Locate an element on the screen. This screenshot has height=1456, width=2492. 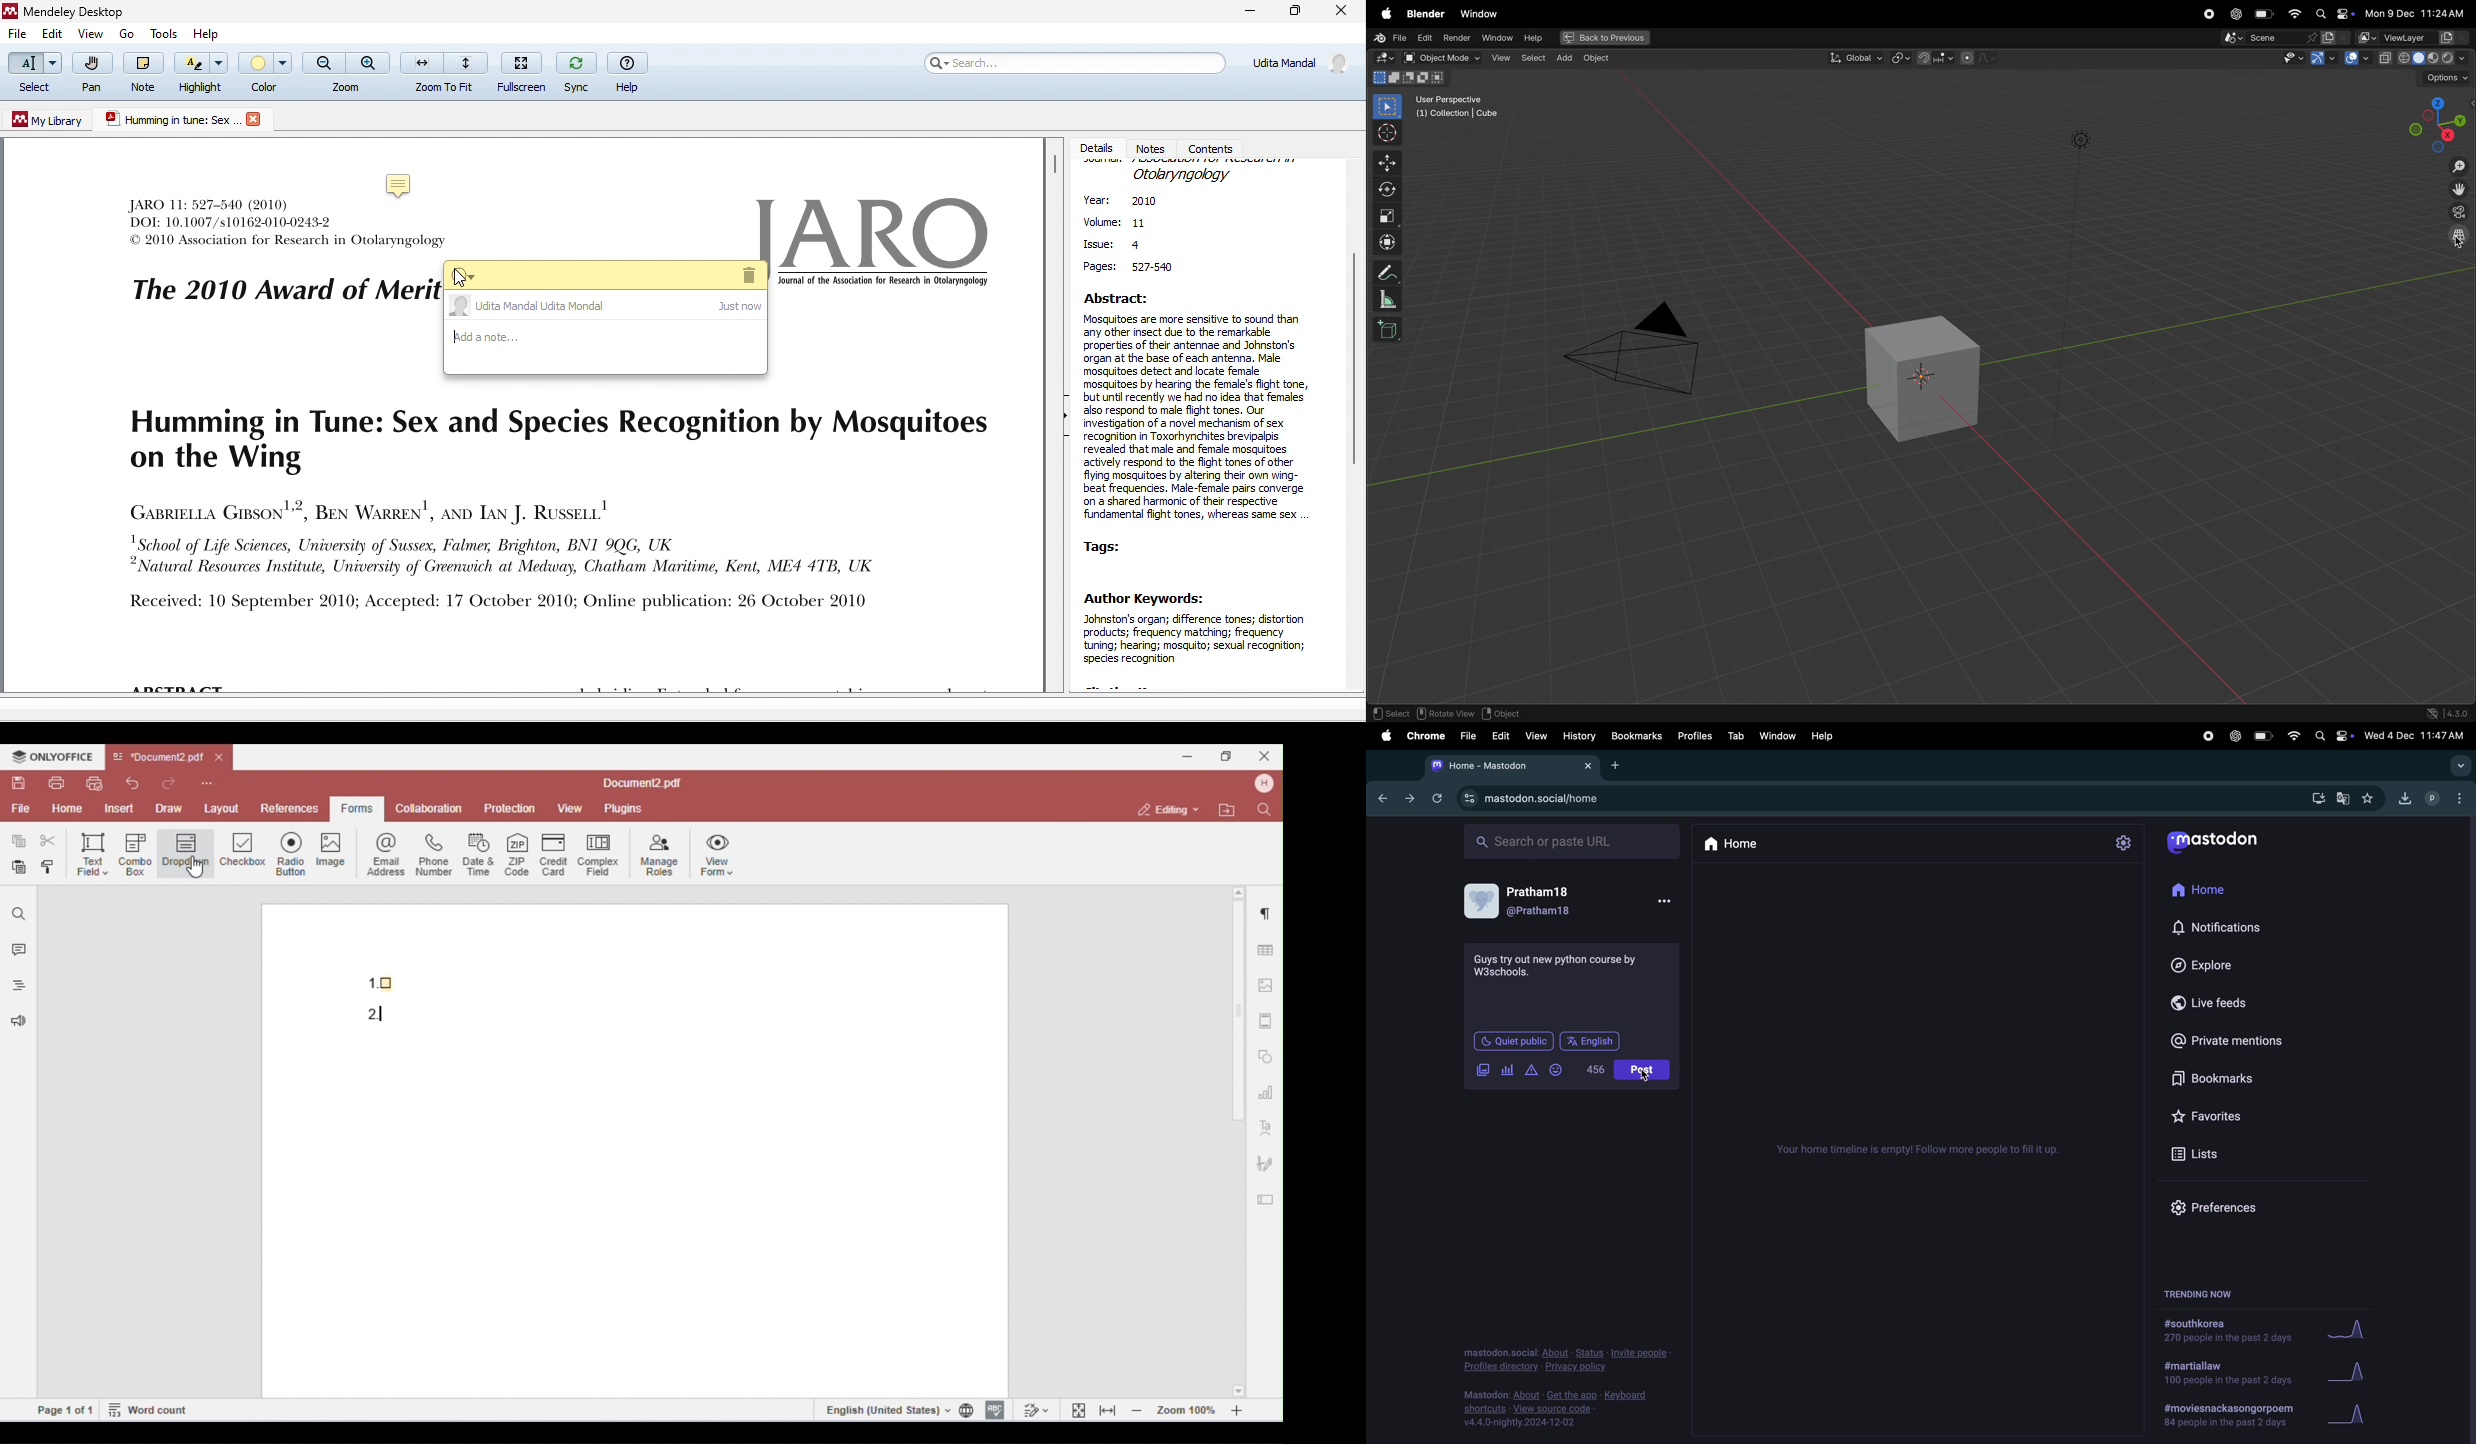
issue:4 is located at coordinates (1113, 243).